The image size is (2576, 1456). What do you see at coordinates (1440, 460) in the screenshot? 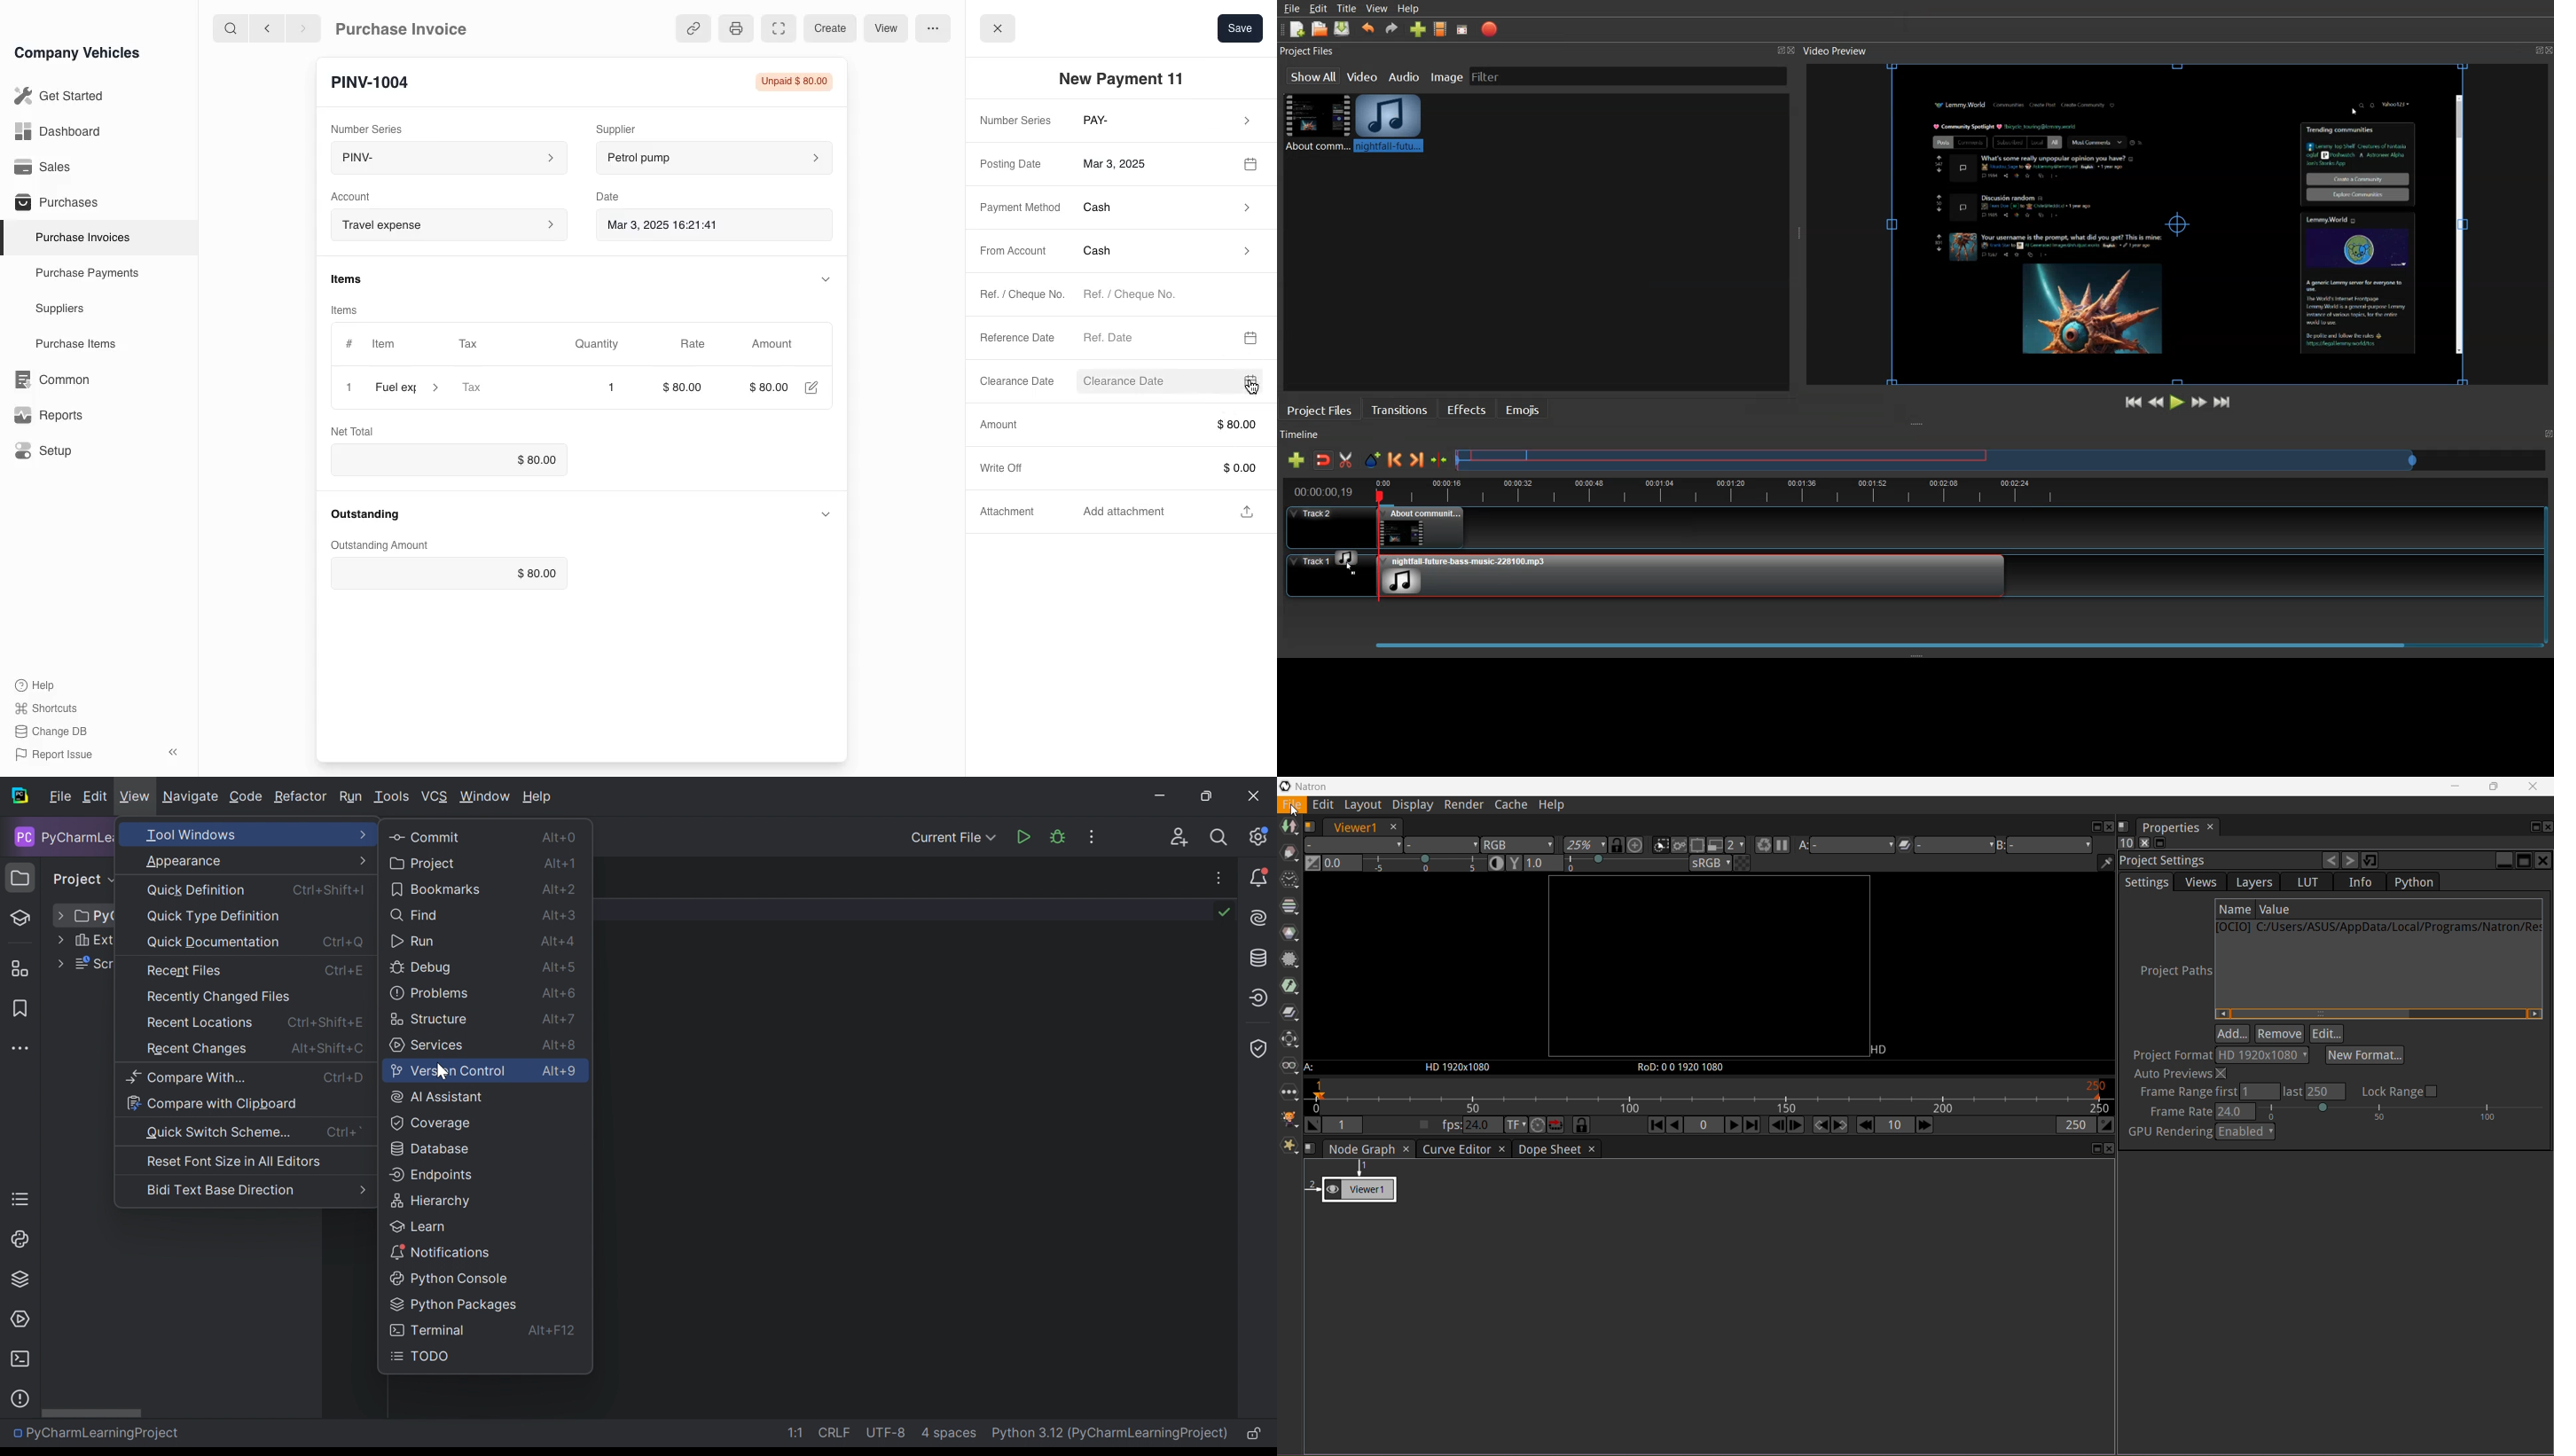
I see `Center the timeline on the playhead` at bounding box center [1440, 460].